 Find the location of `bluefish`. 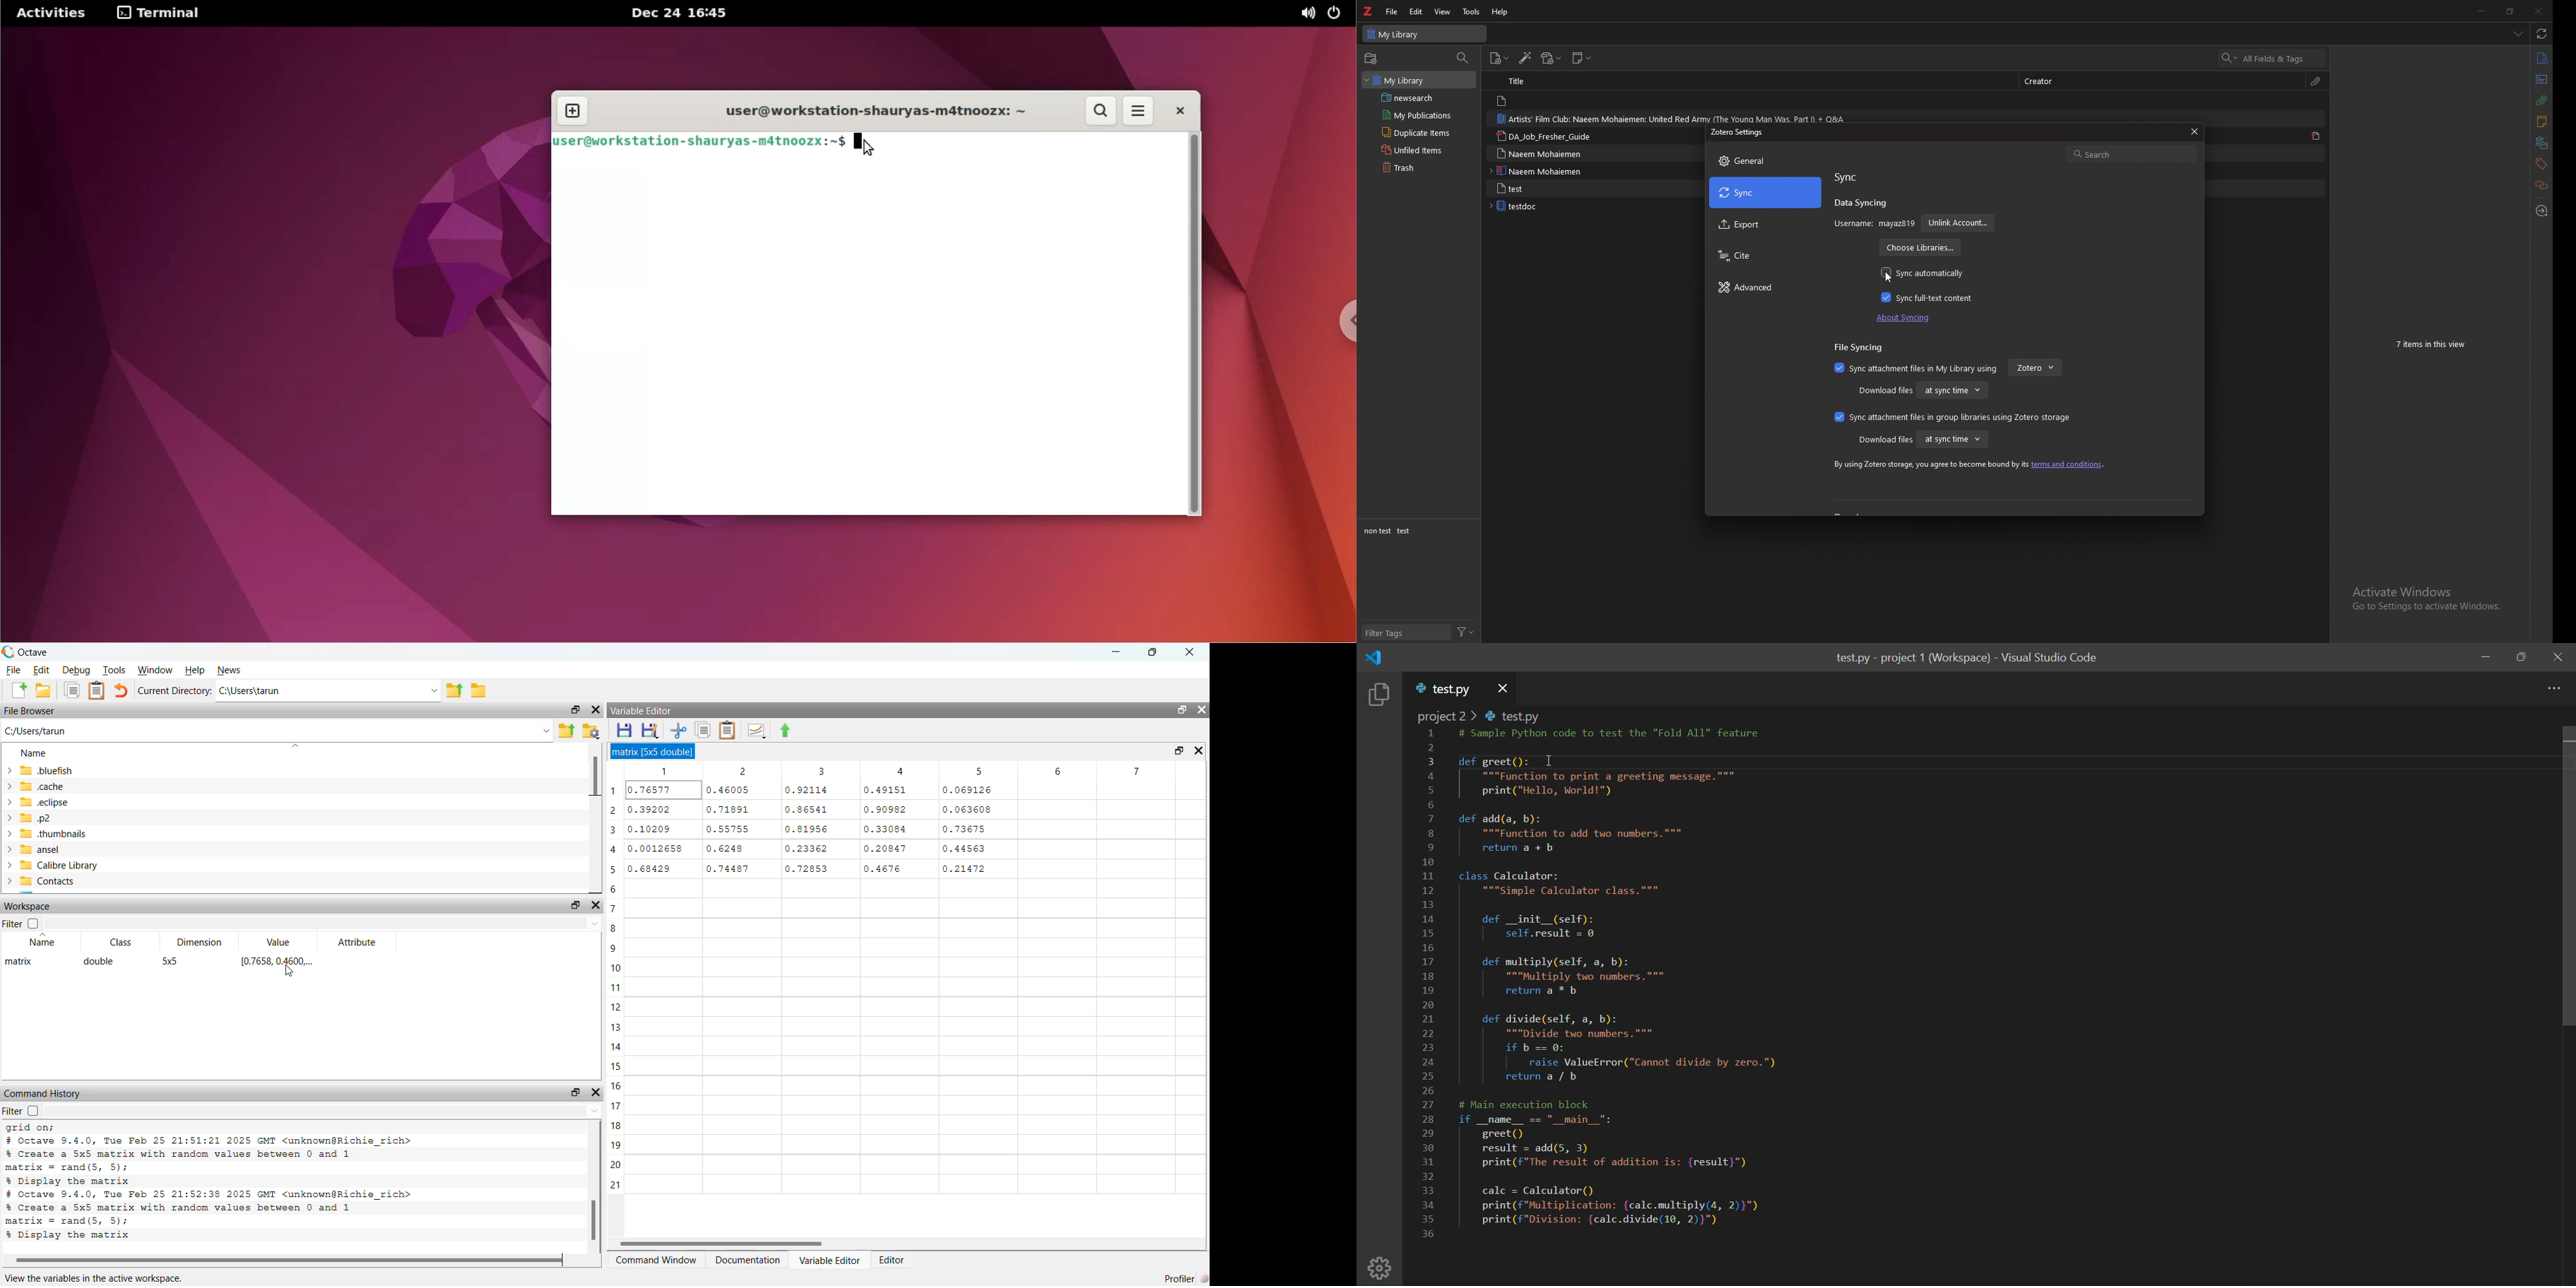

bluefish is located at coordinates (42, 770).